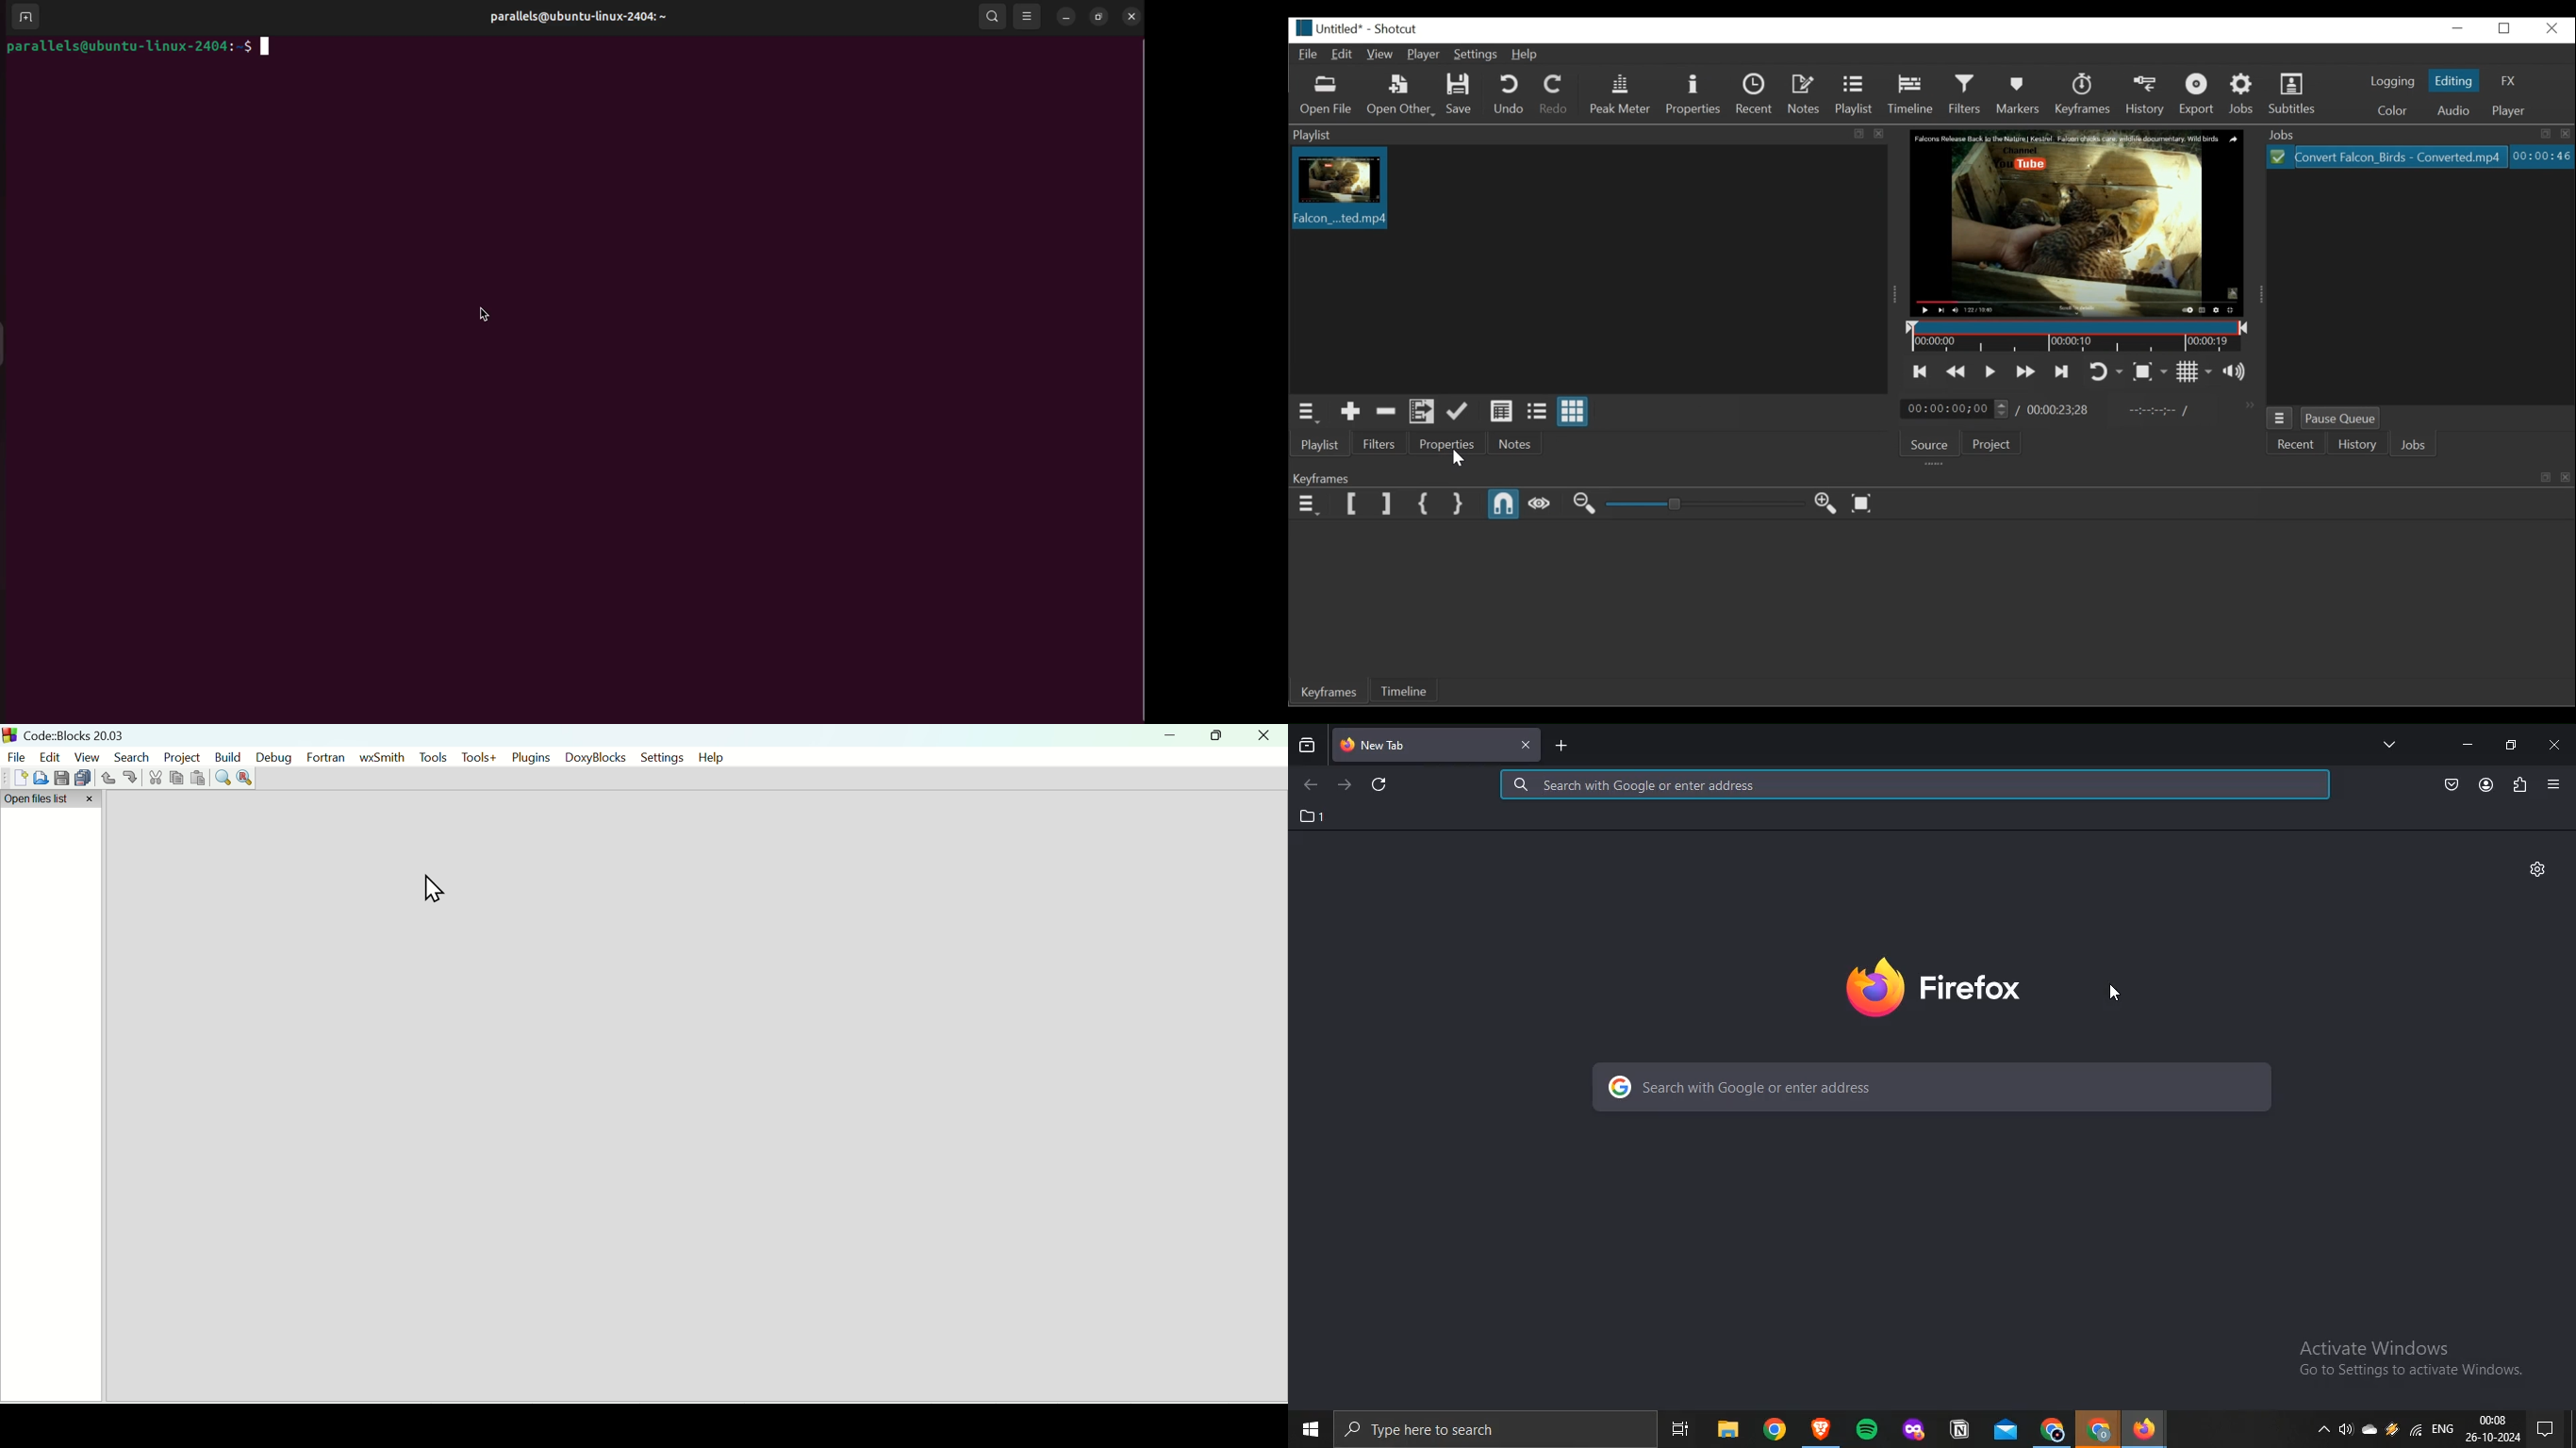  What do you see at coordinates (1212, 735) in the screenshot?
I see `Restore` at bounding box center [1212, 735].